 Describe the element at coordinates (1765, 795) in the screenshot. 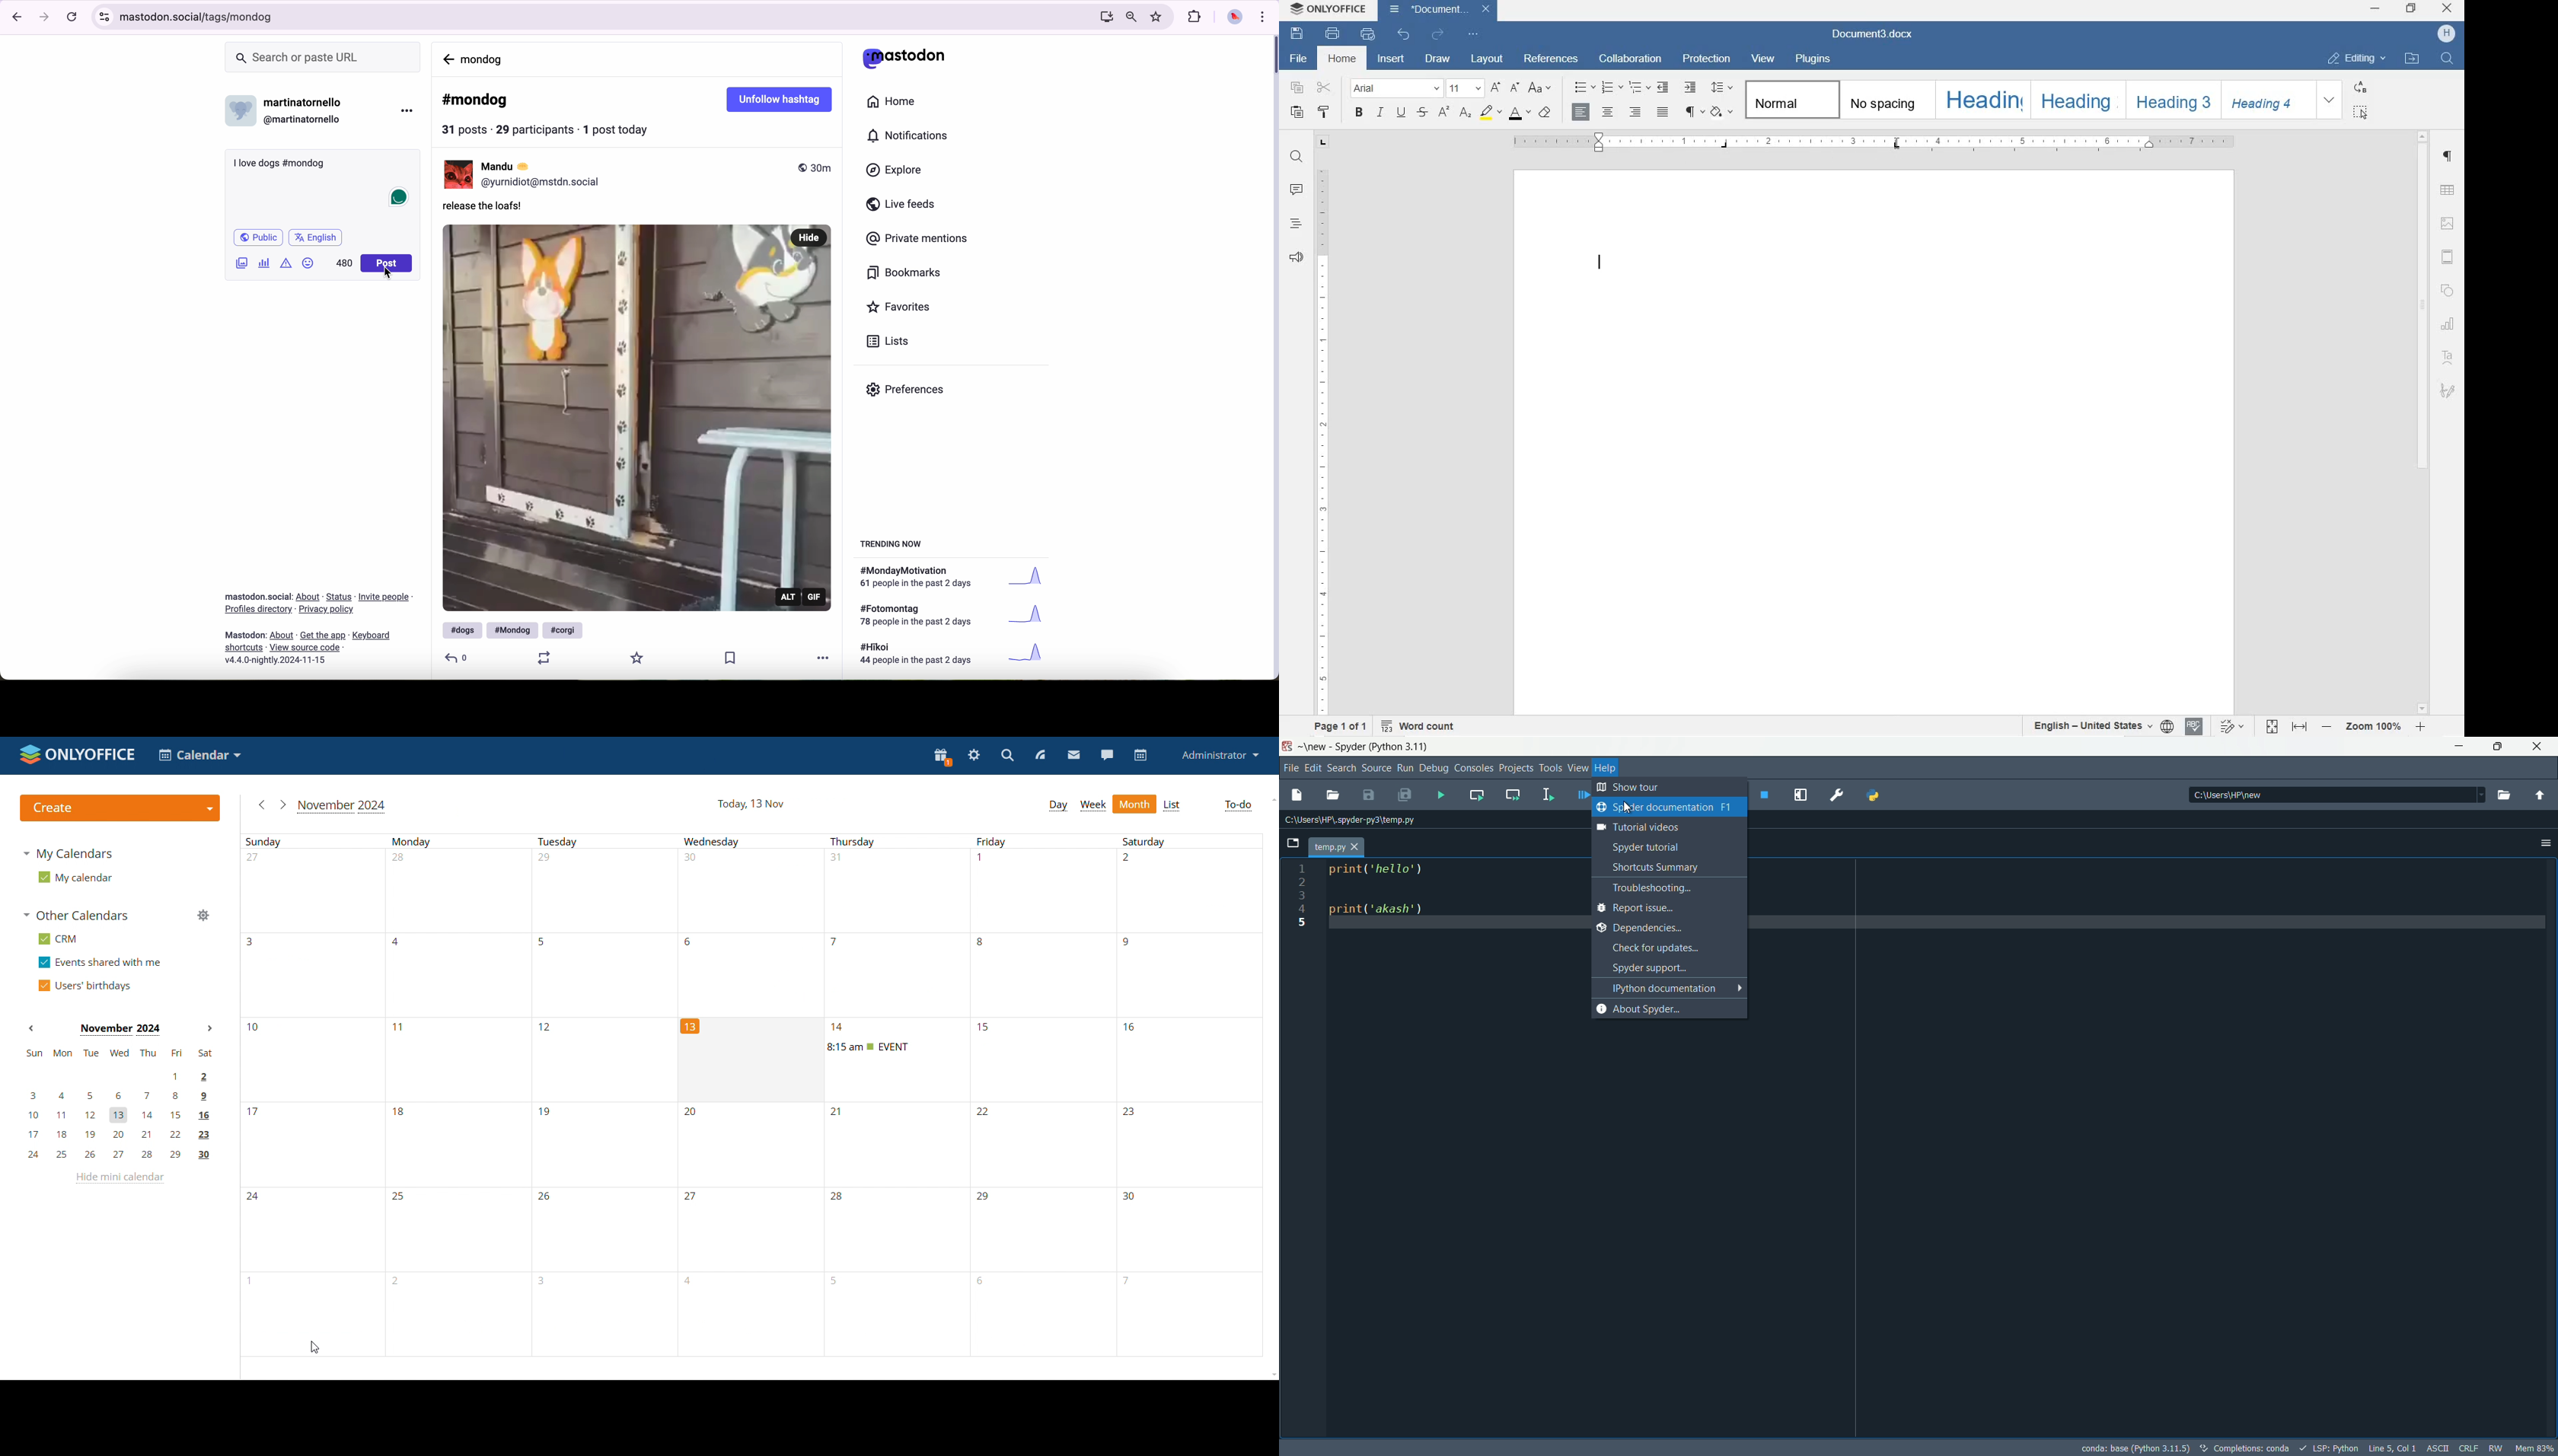

I see `stop debugging` at that location.